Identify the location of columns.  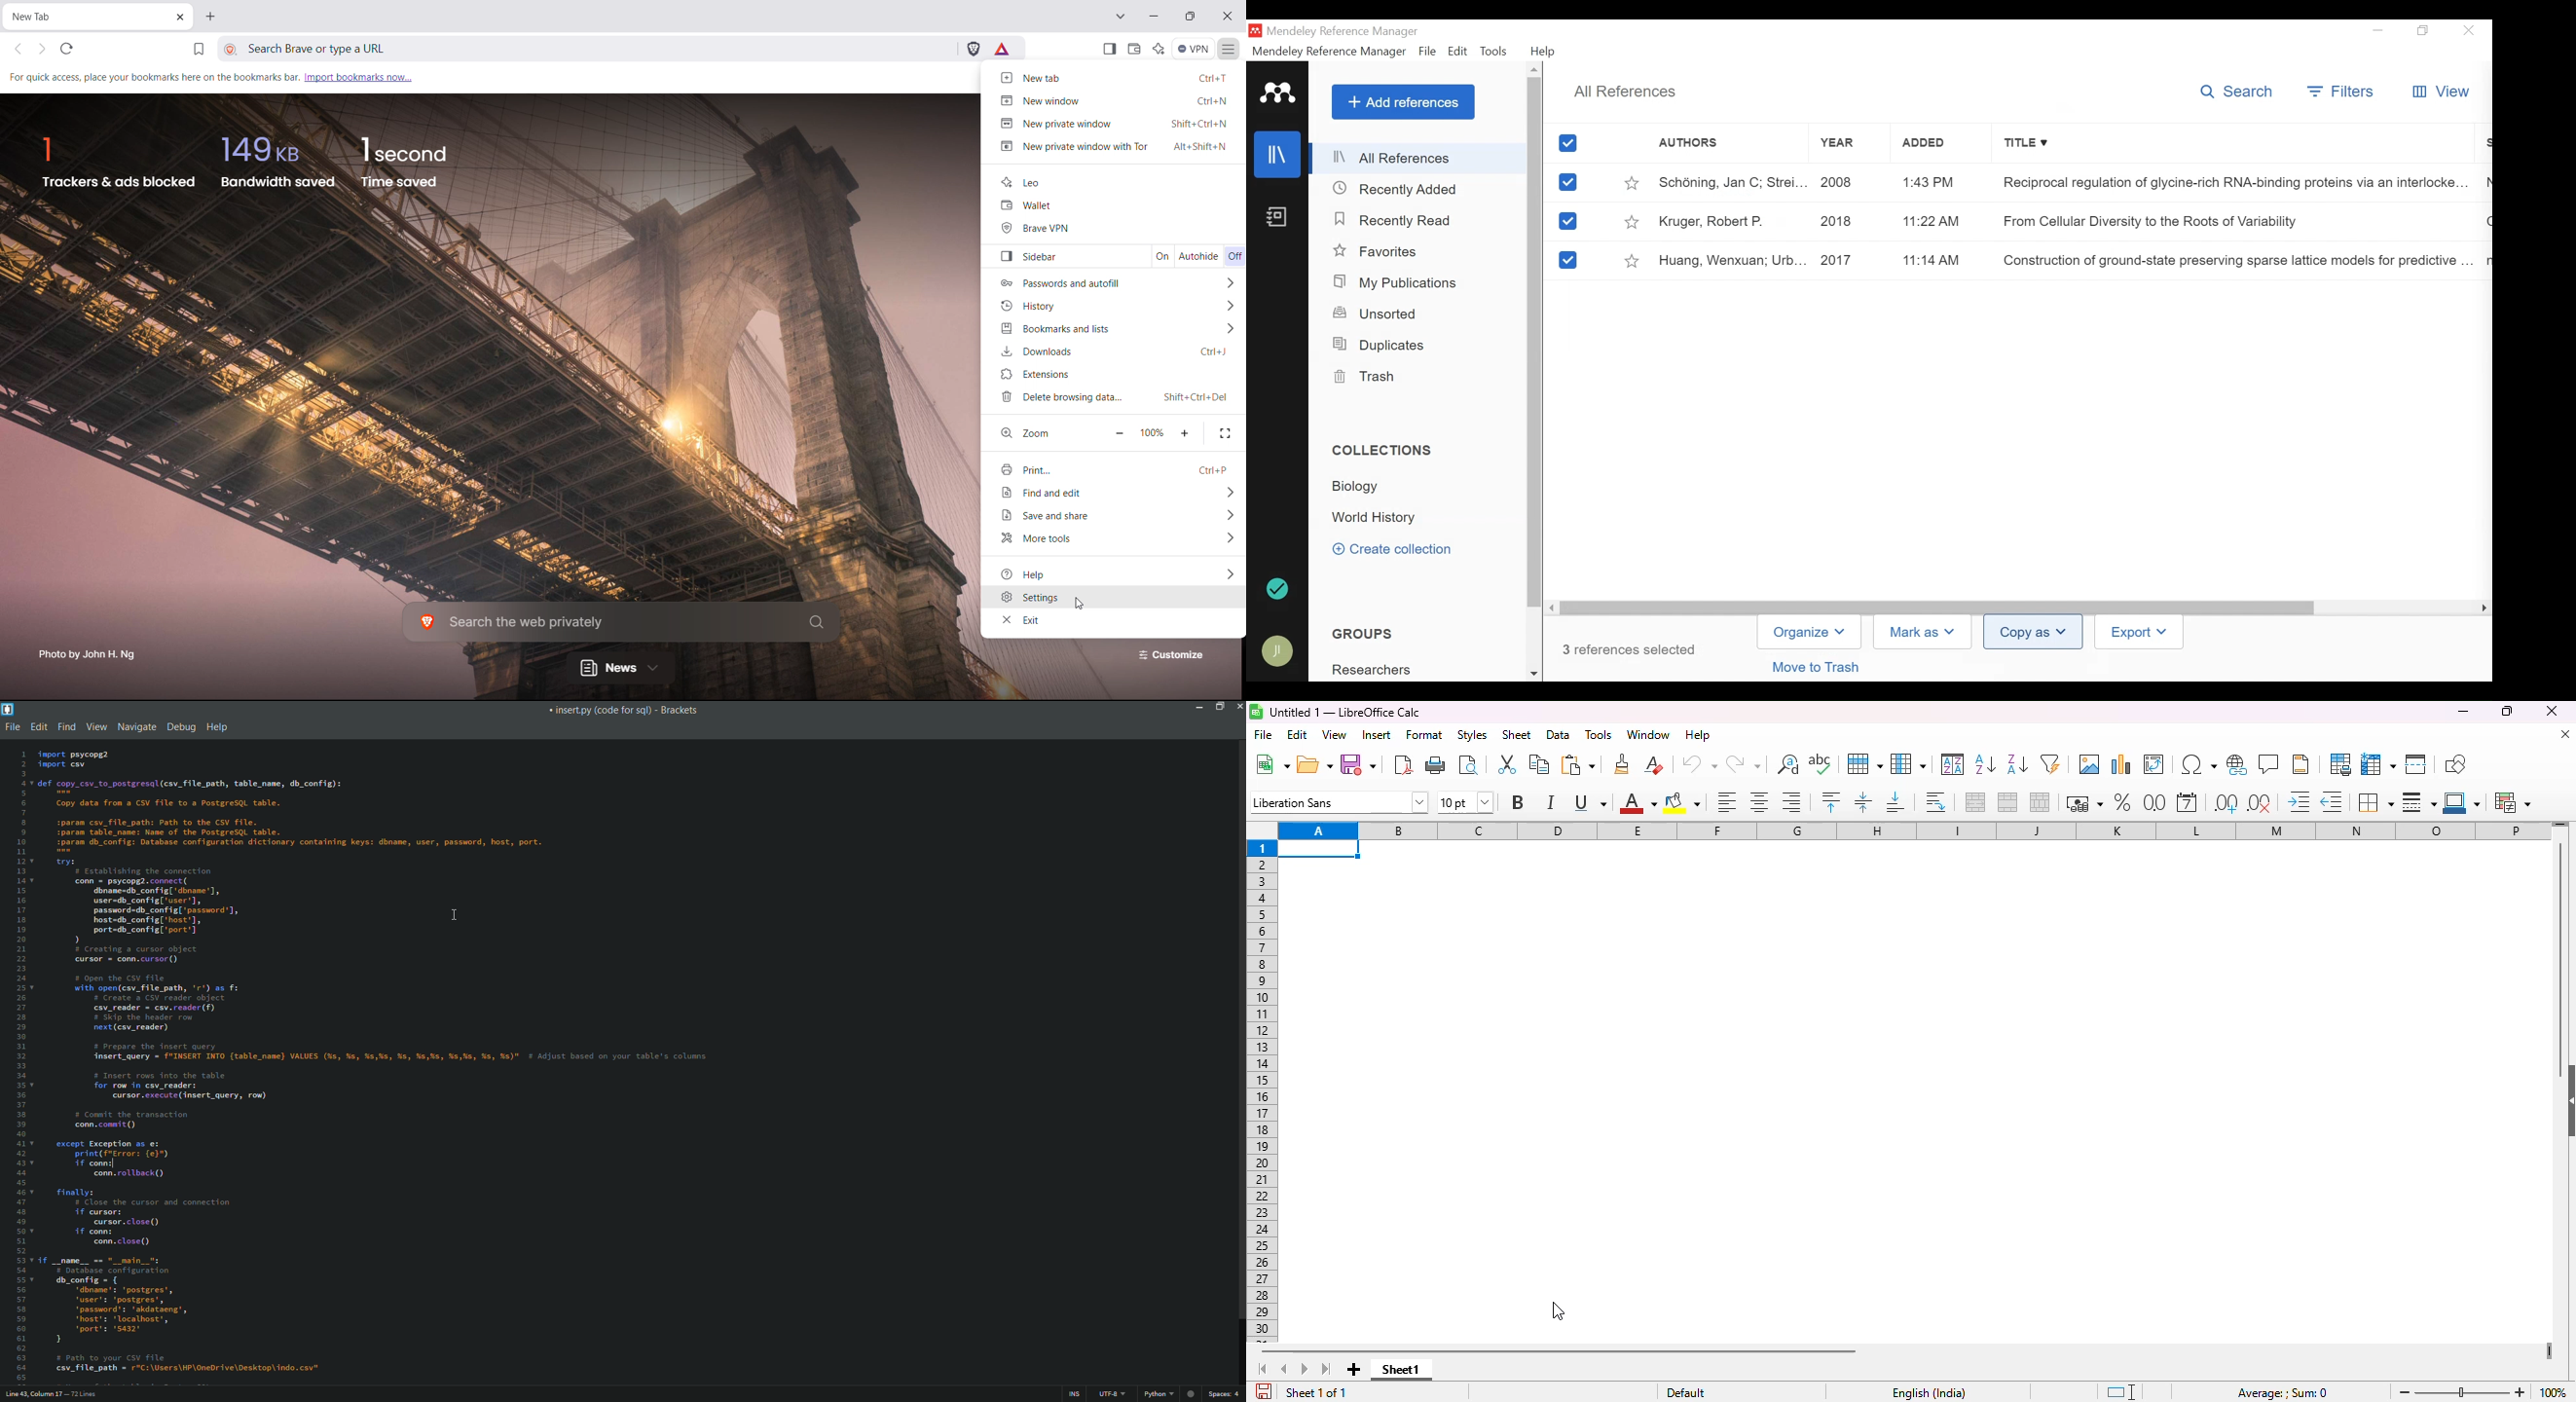
(1910, 830).